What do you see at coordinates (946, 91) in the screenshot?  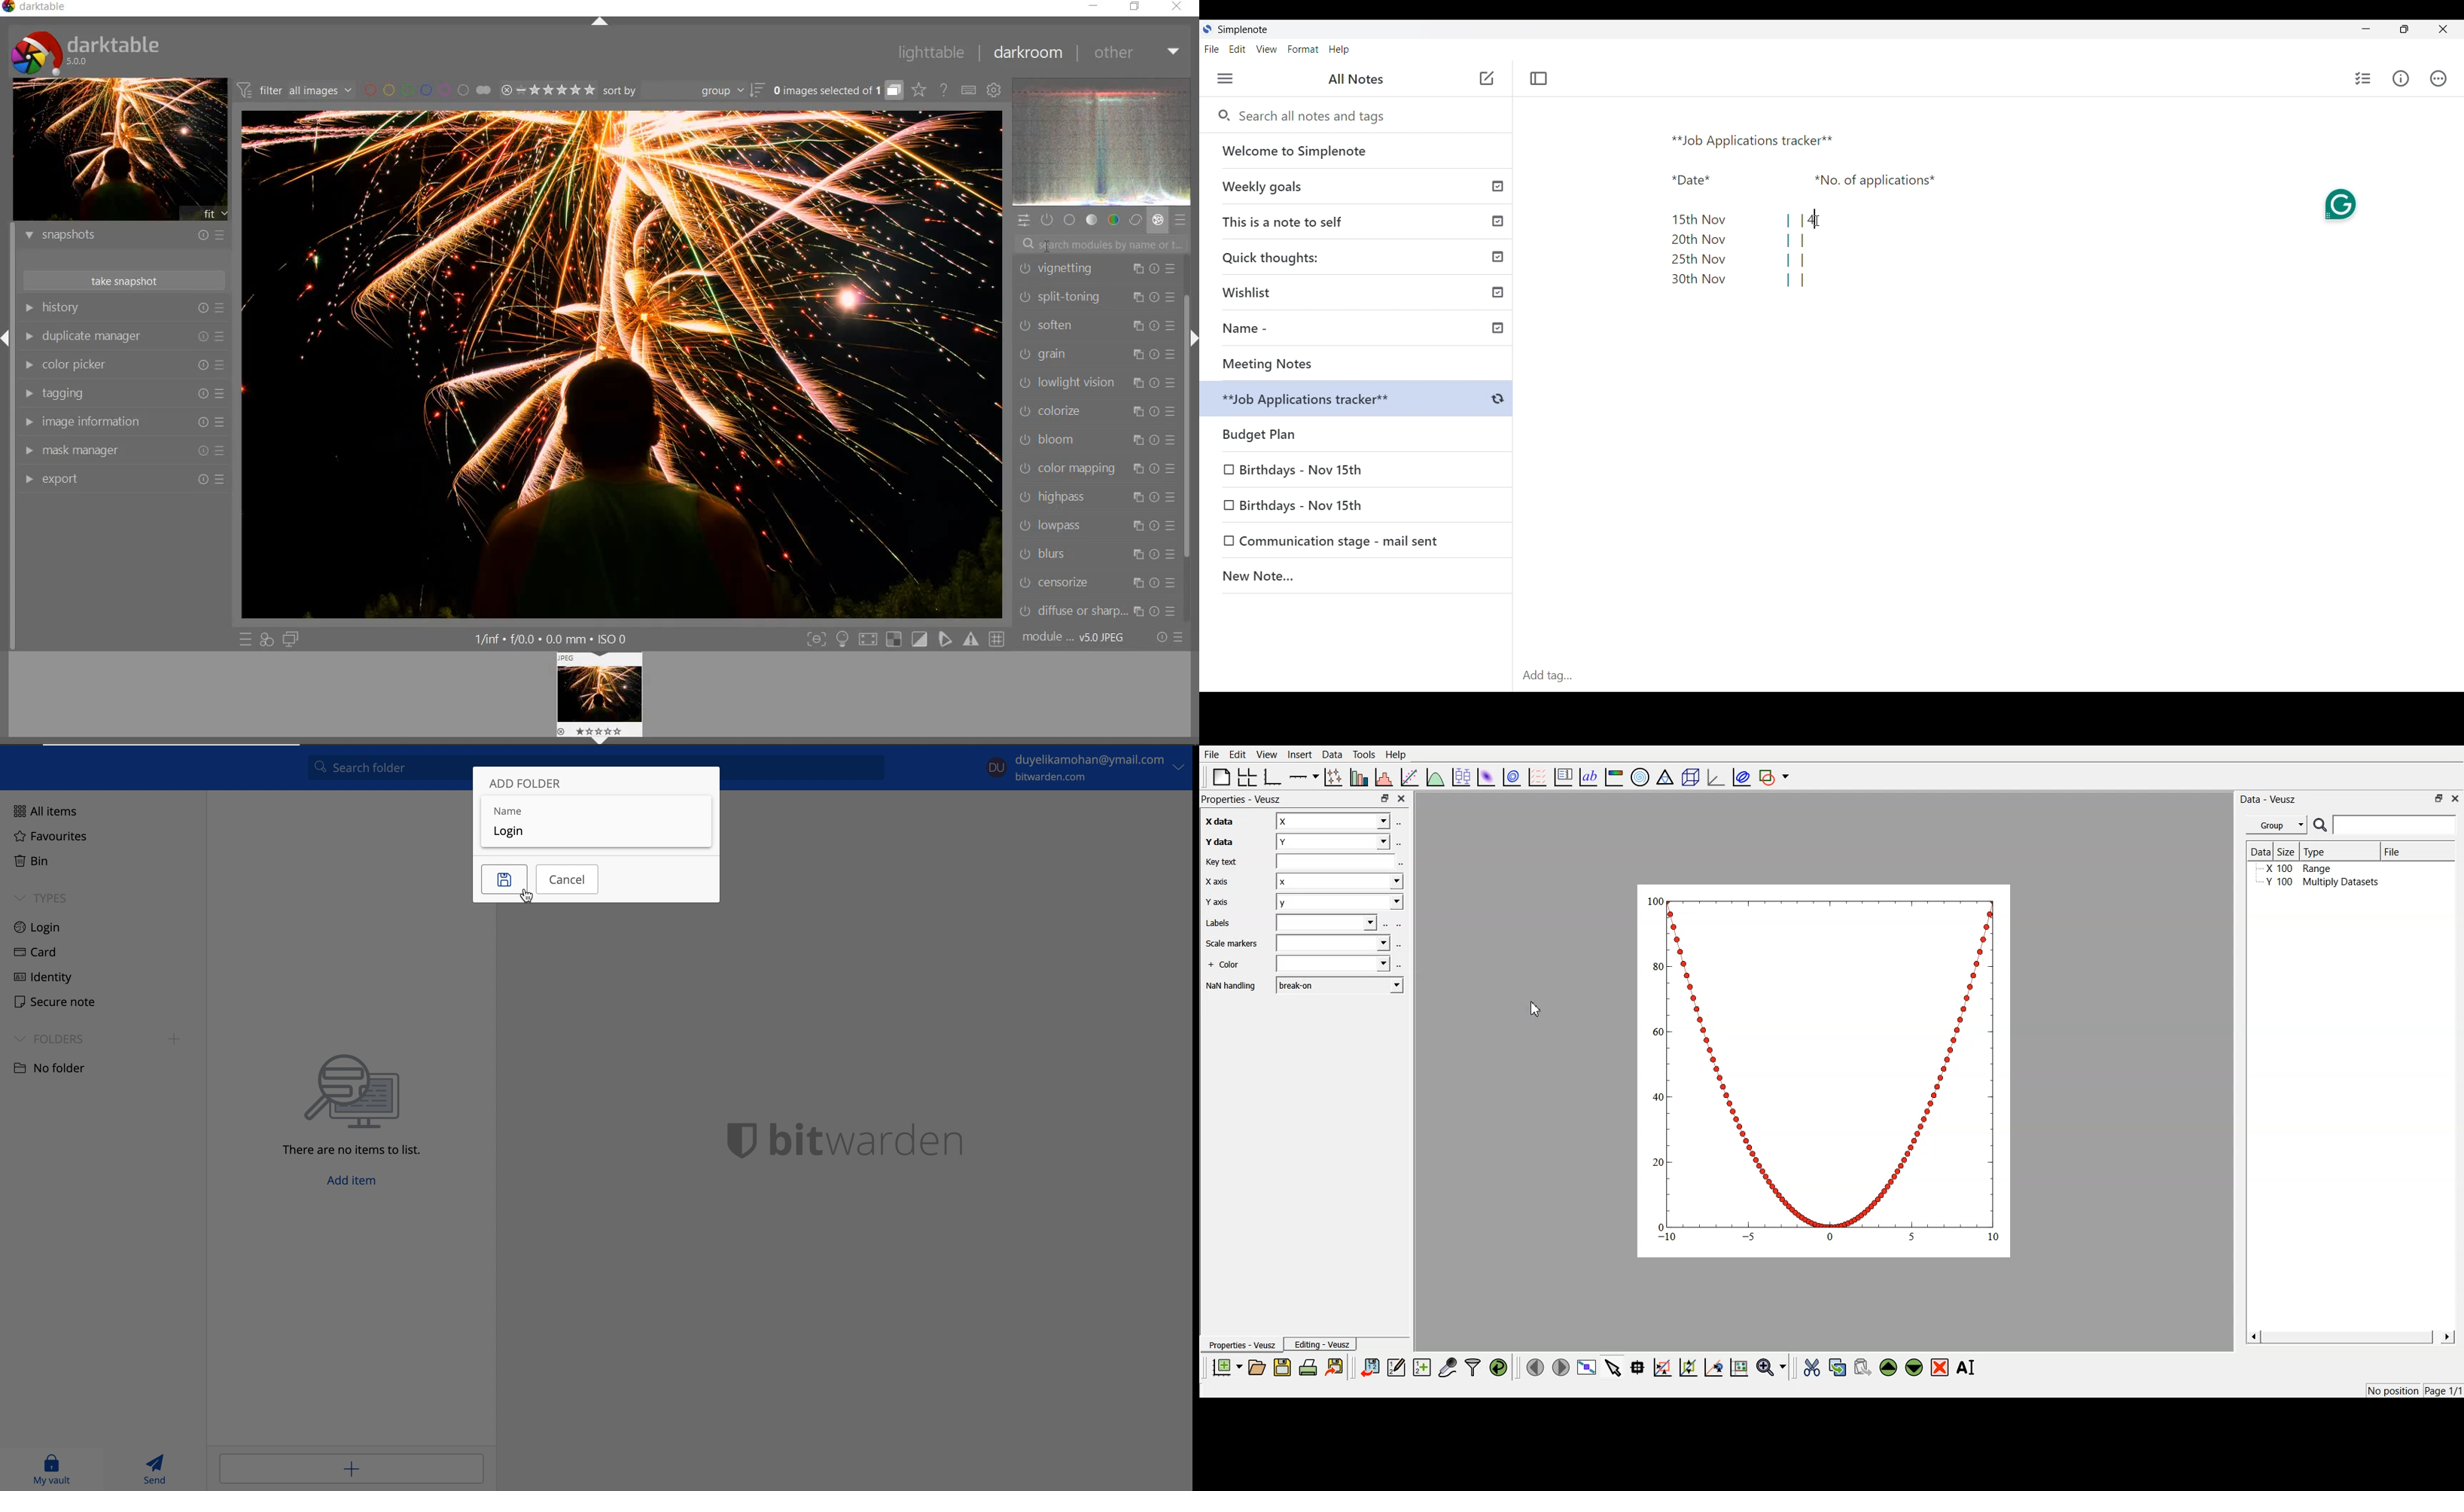 I see `enable online help` at bounding box center [946, 91].